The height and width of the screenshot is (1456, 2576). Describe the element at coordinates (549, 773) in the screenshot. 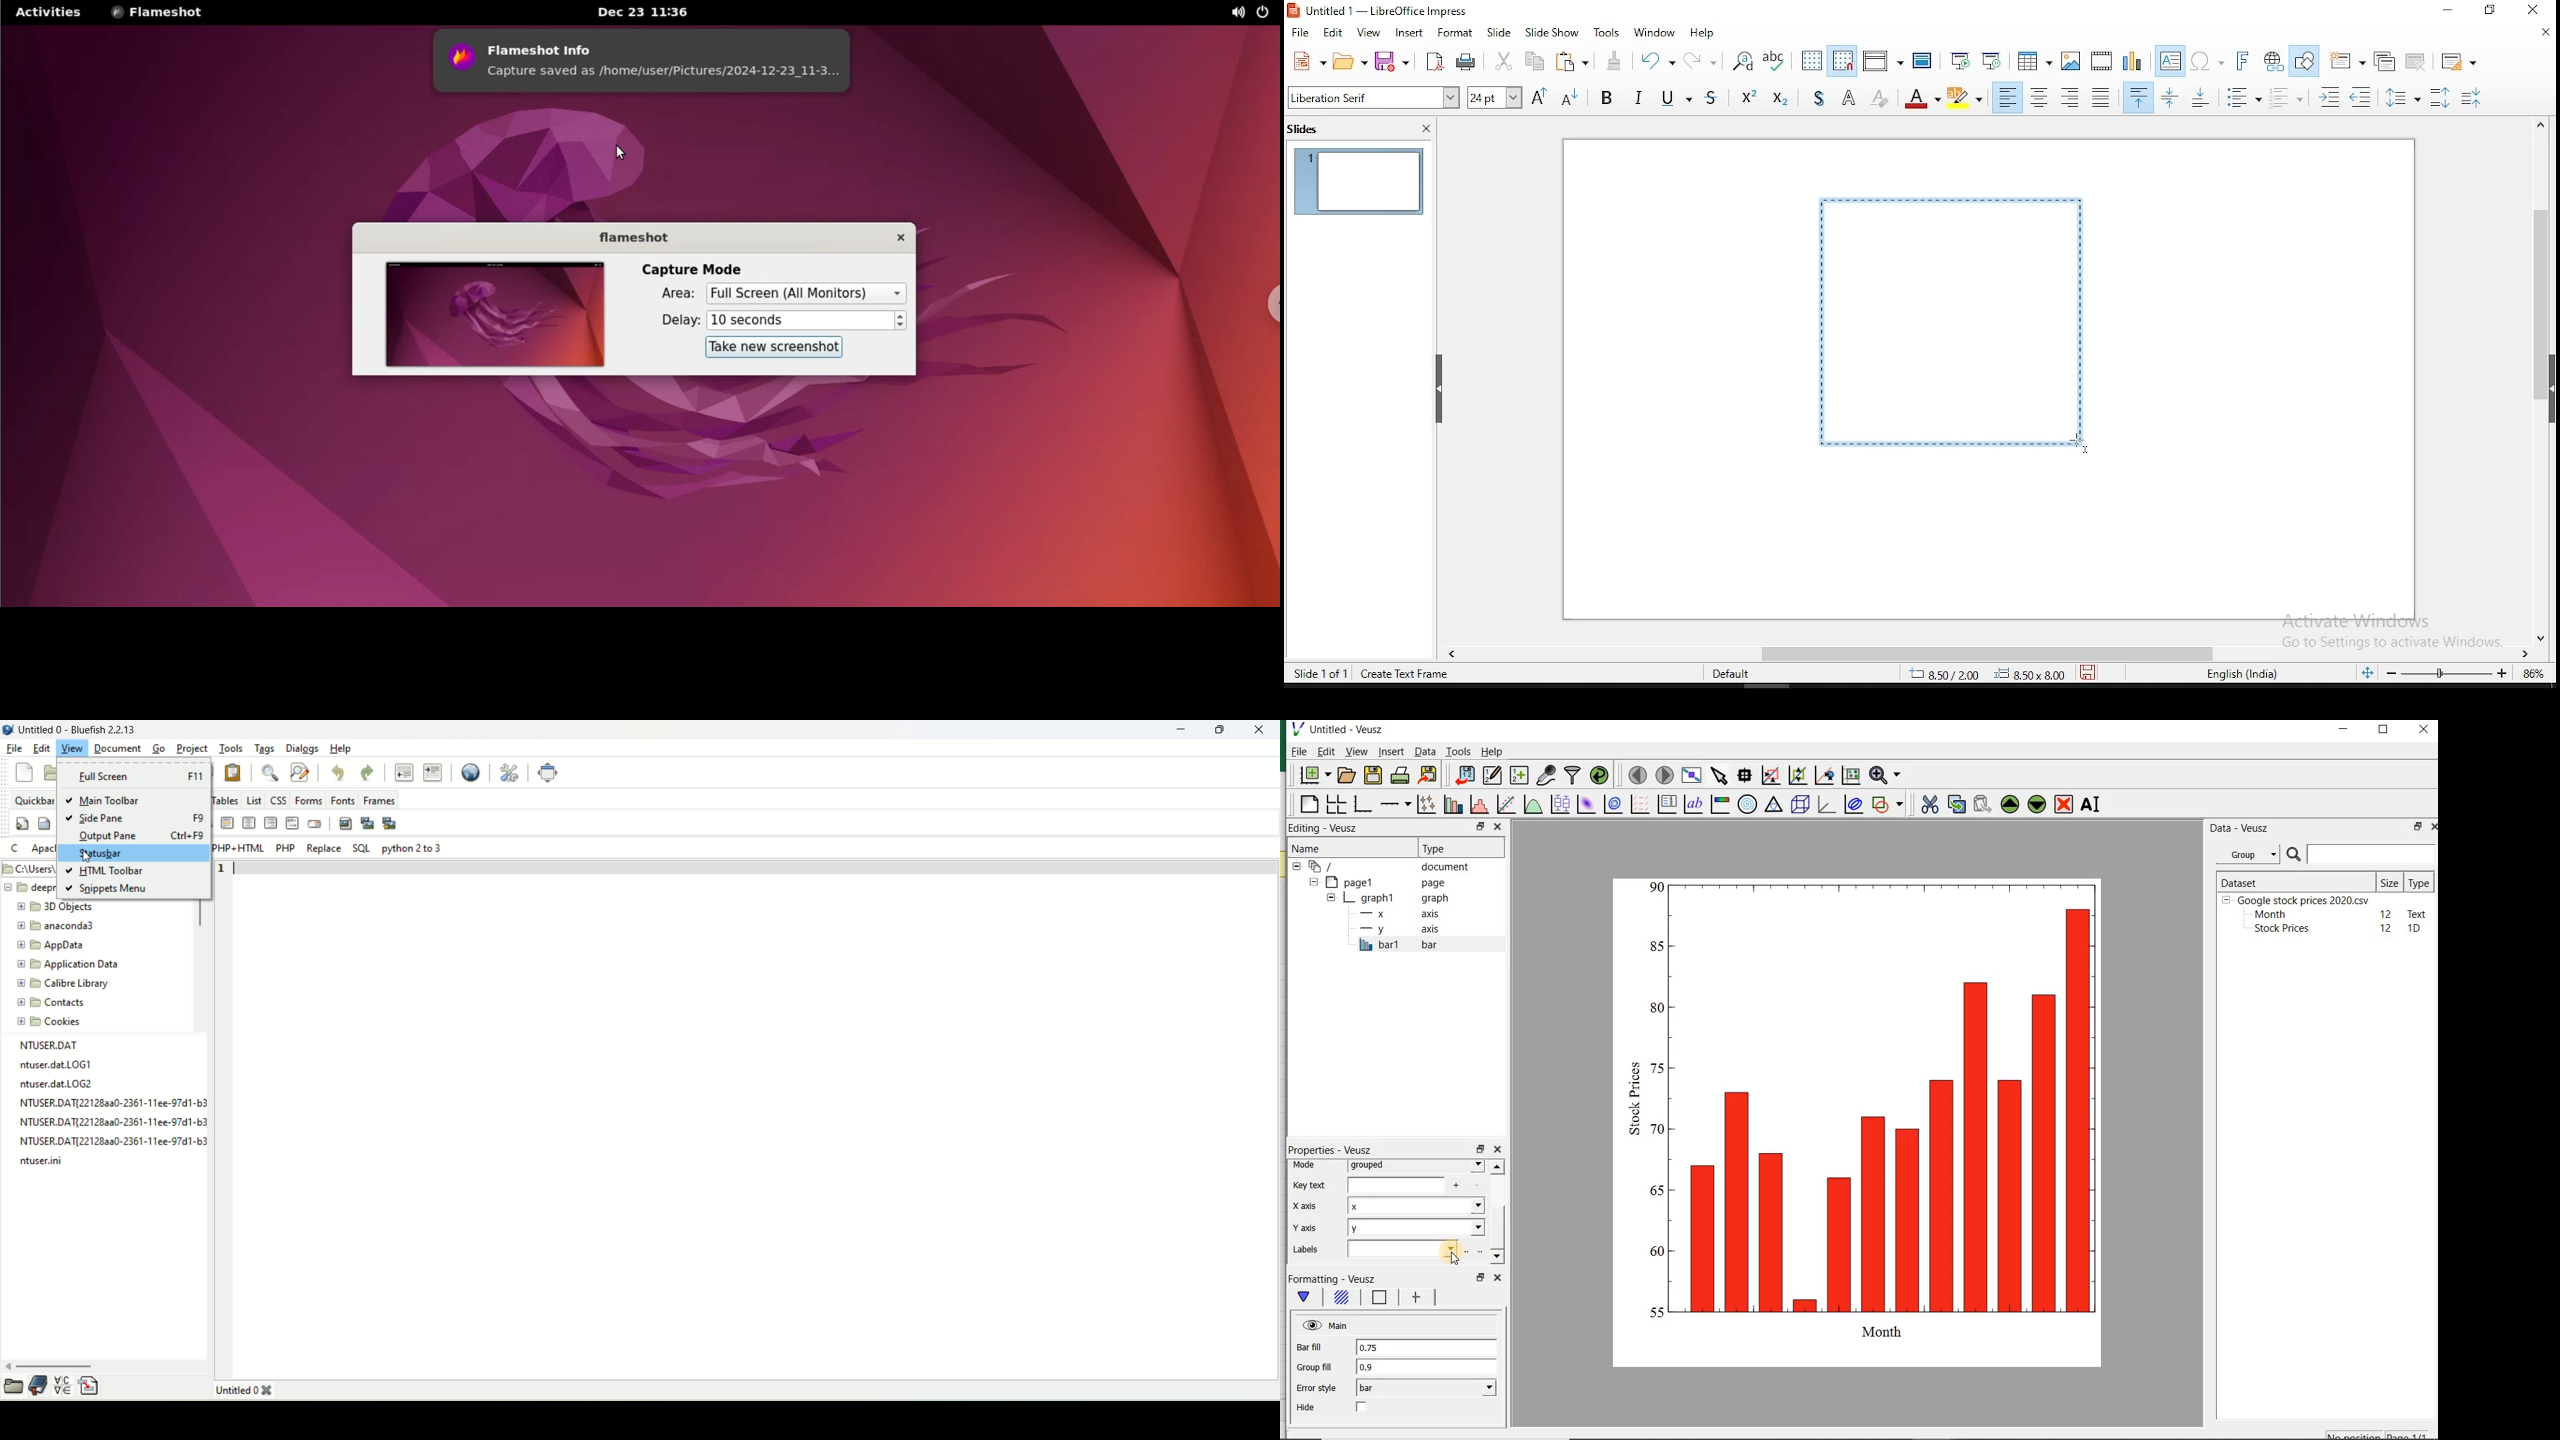

I see `fullscreen` at that location.